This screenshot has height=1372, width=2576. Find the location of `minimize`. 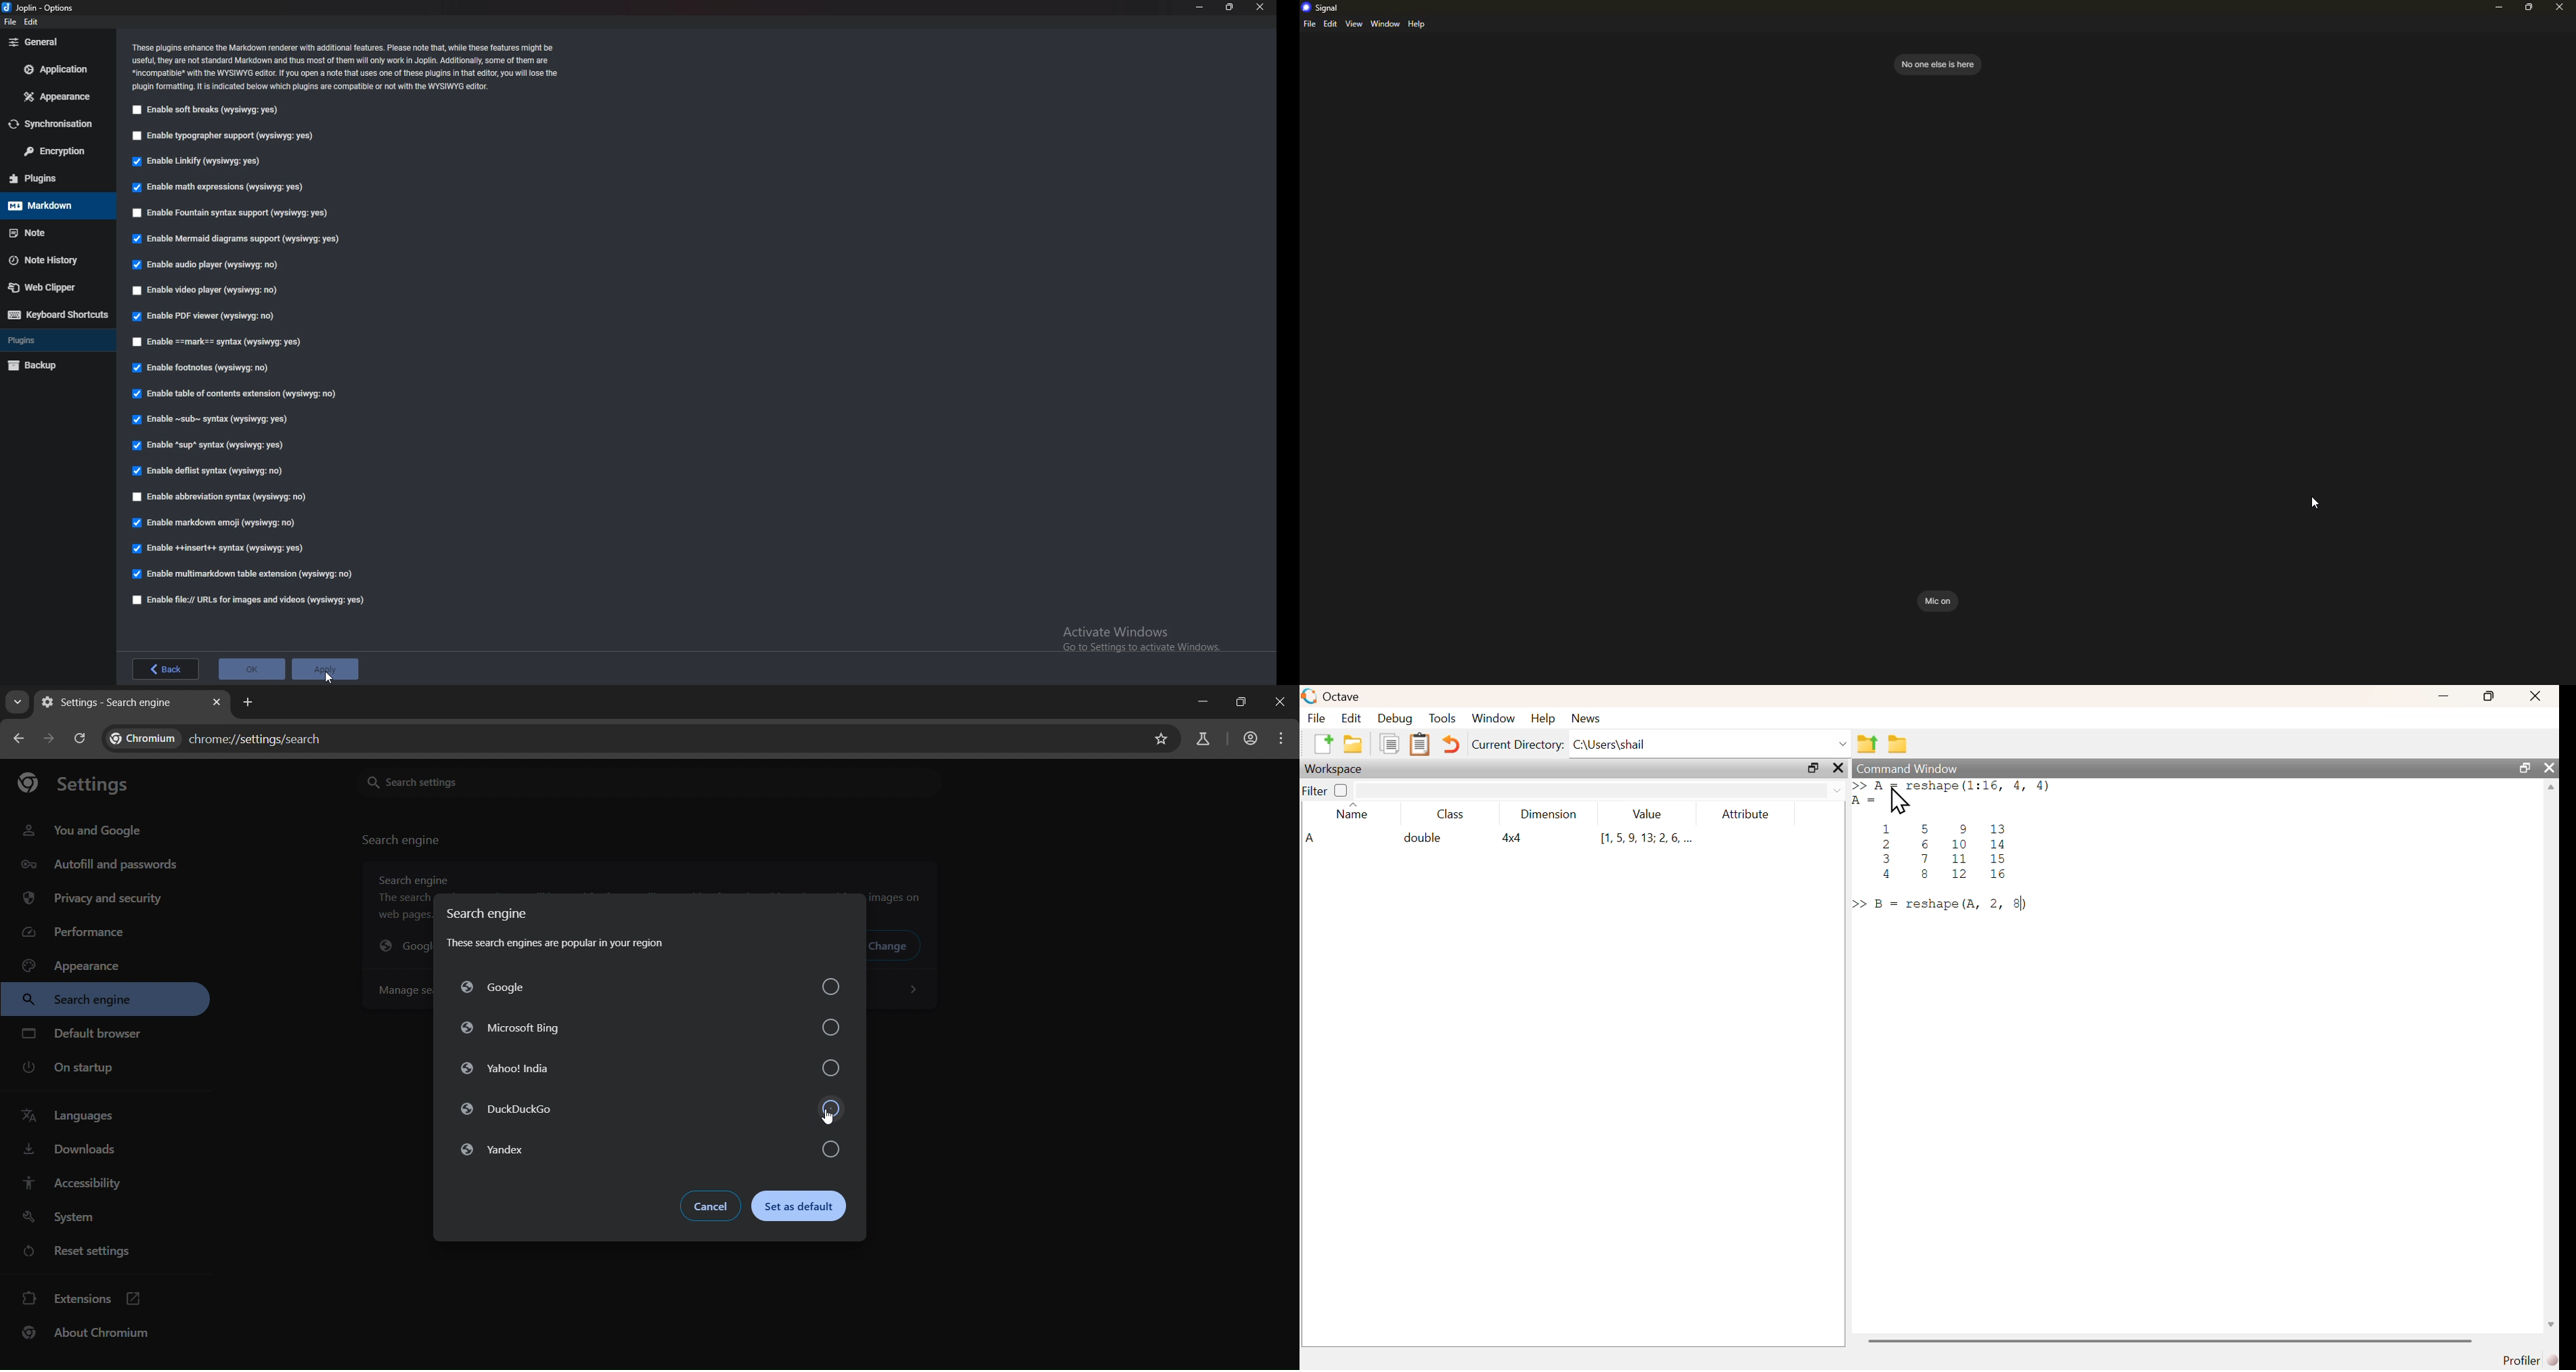

minimize is located at coordinates (2495, 9).